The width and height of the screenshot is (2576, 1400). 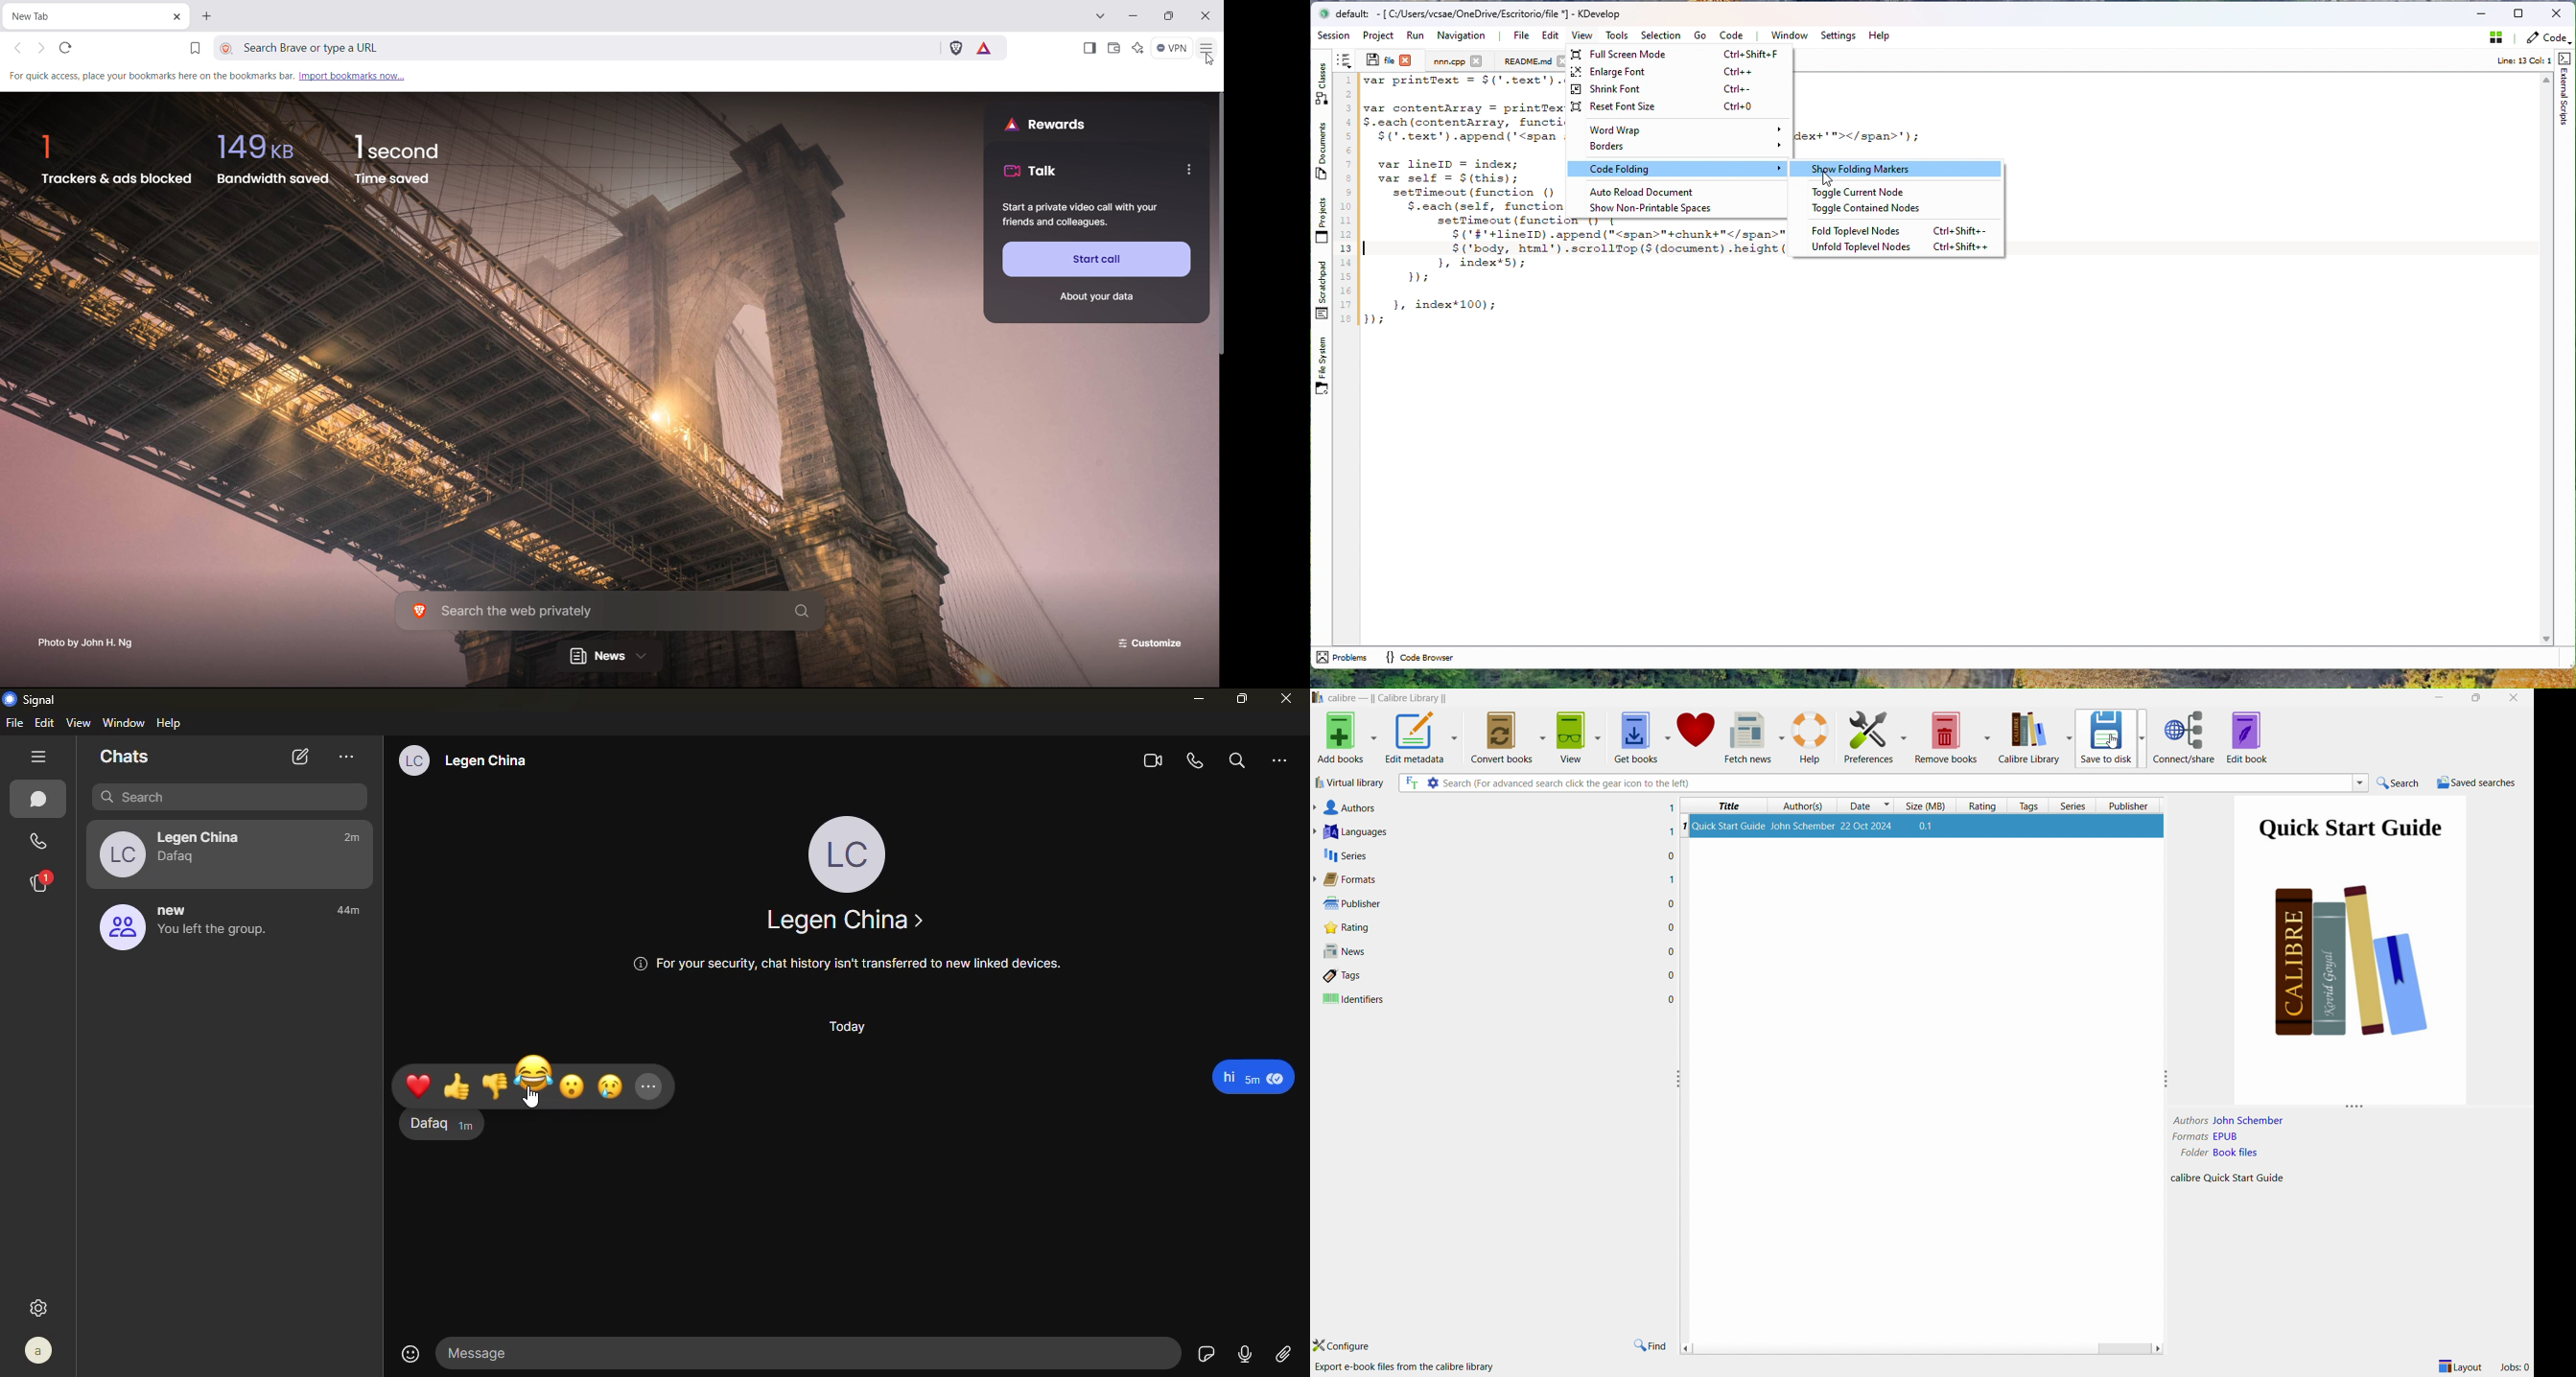 I want to click on Fetch news, so click(x=1748, y=737).